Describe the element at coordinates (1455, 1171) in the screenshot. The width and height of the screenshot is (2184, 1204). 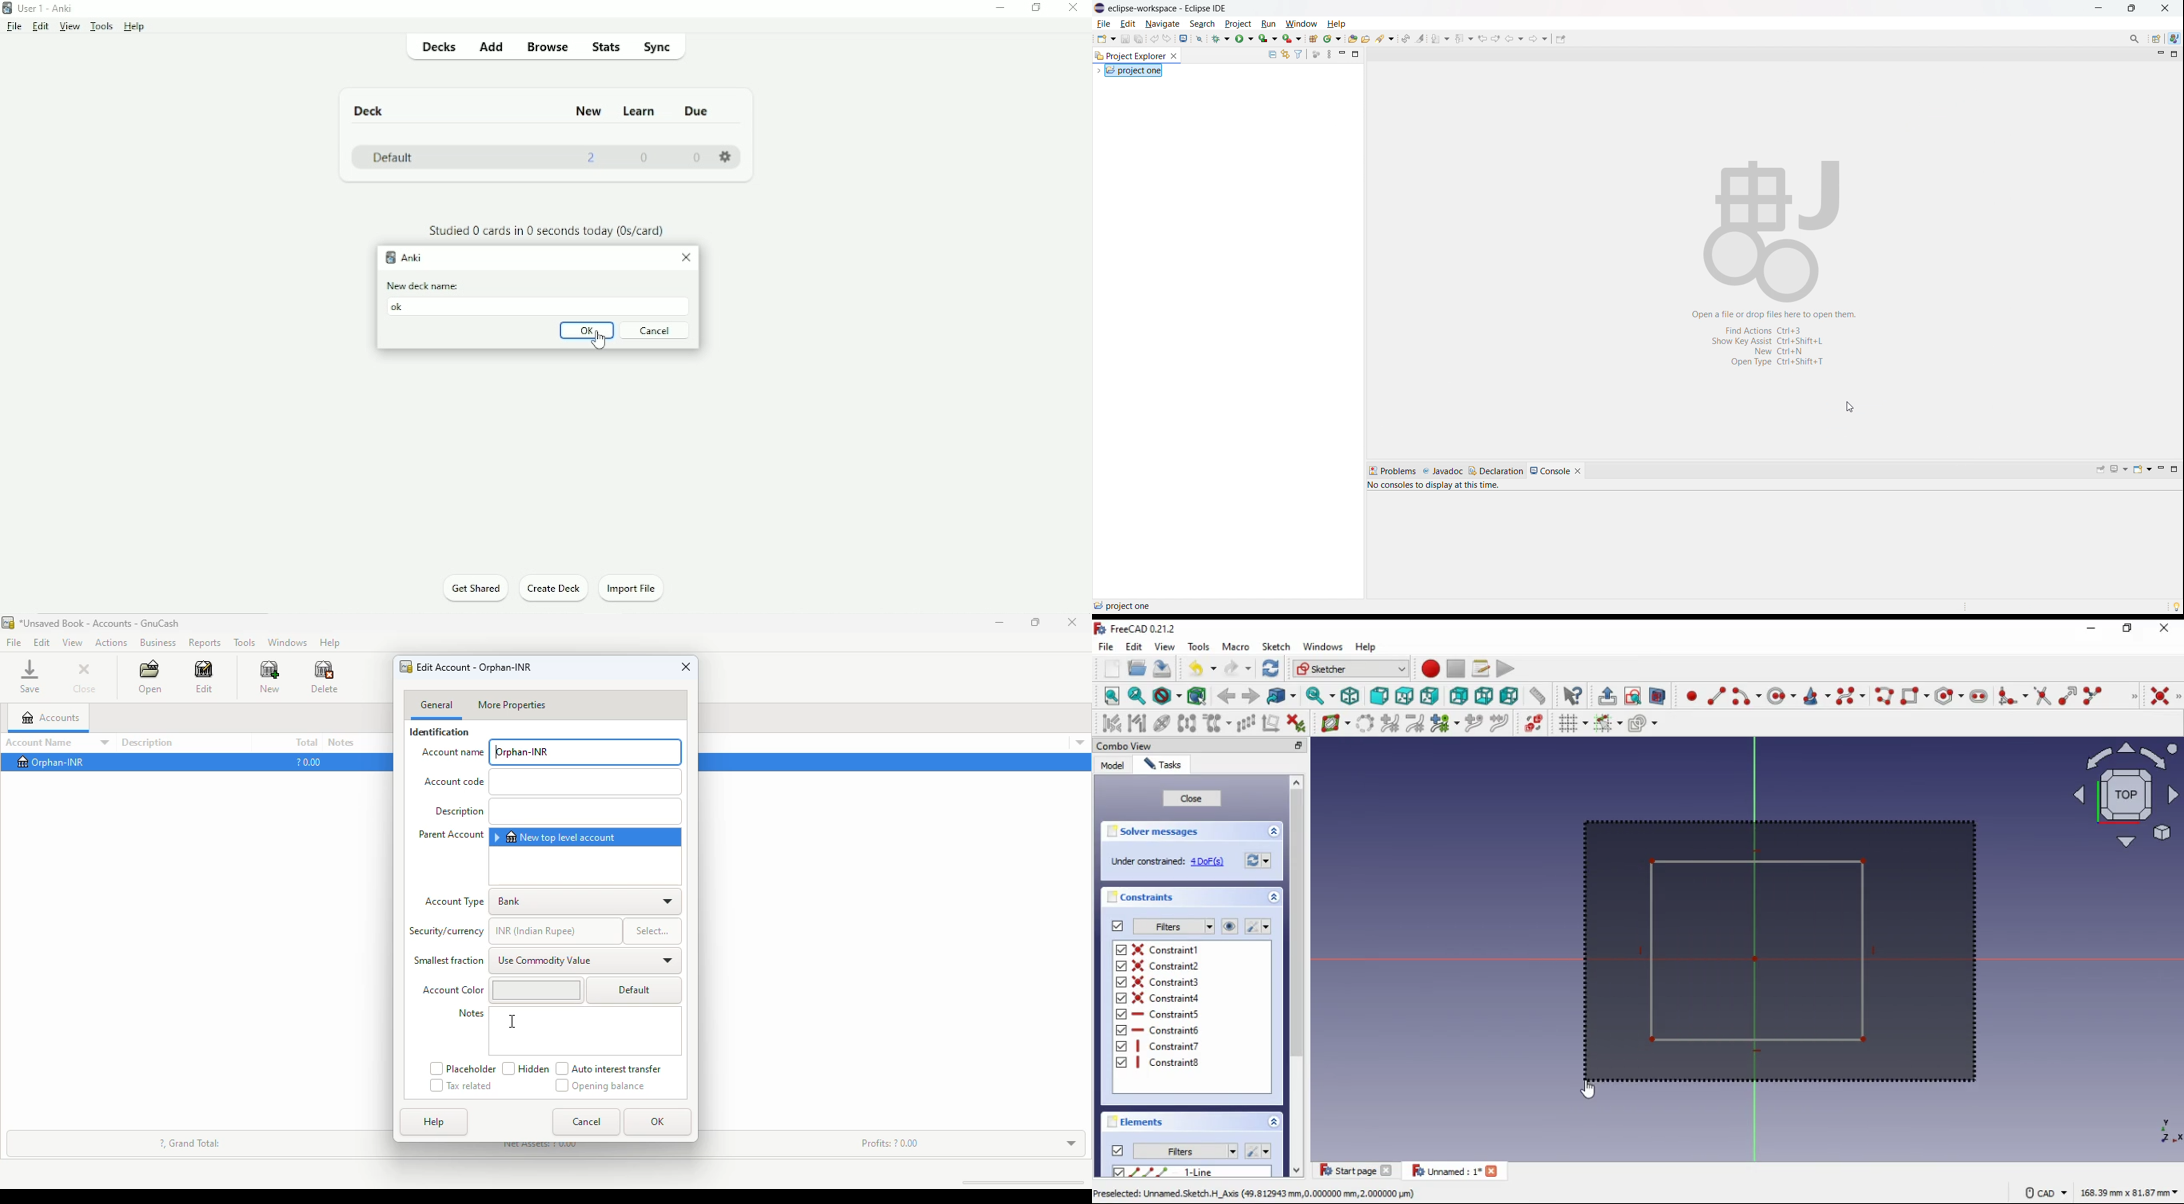
I see `tab 2` at that location.